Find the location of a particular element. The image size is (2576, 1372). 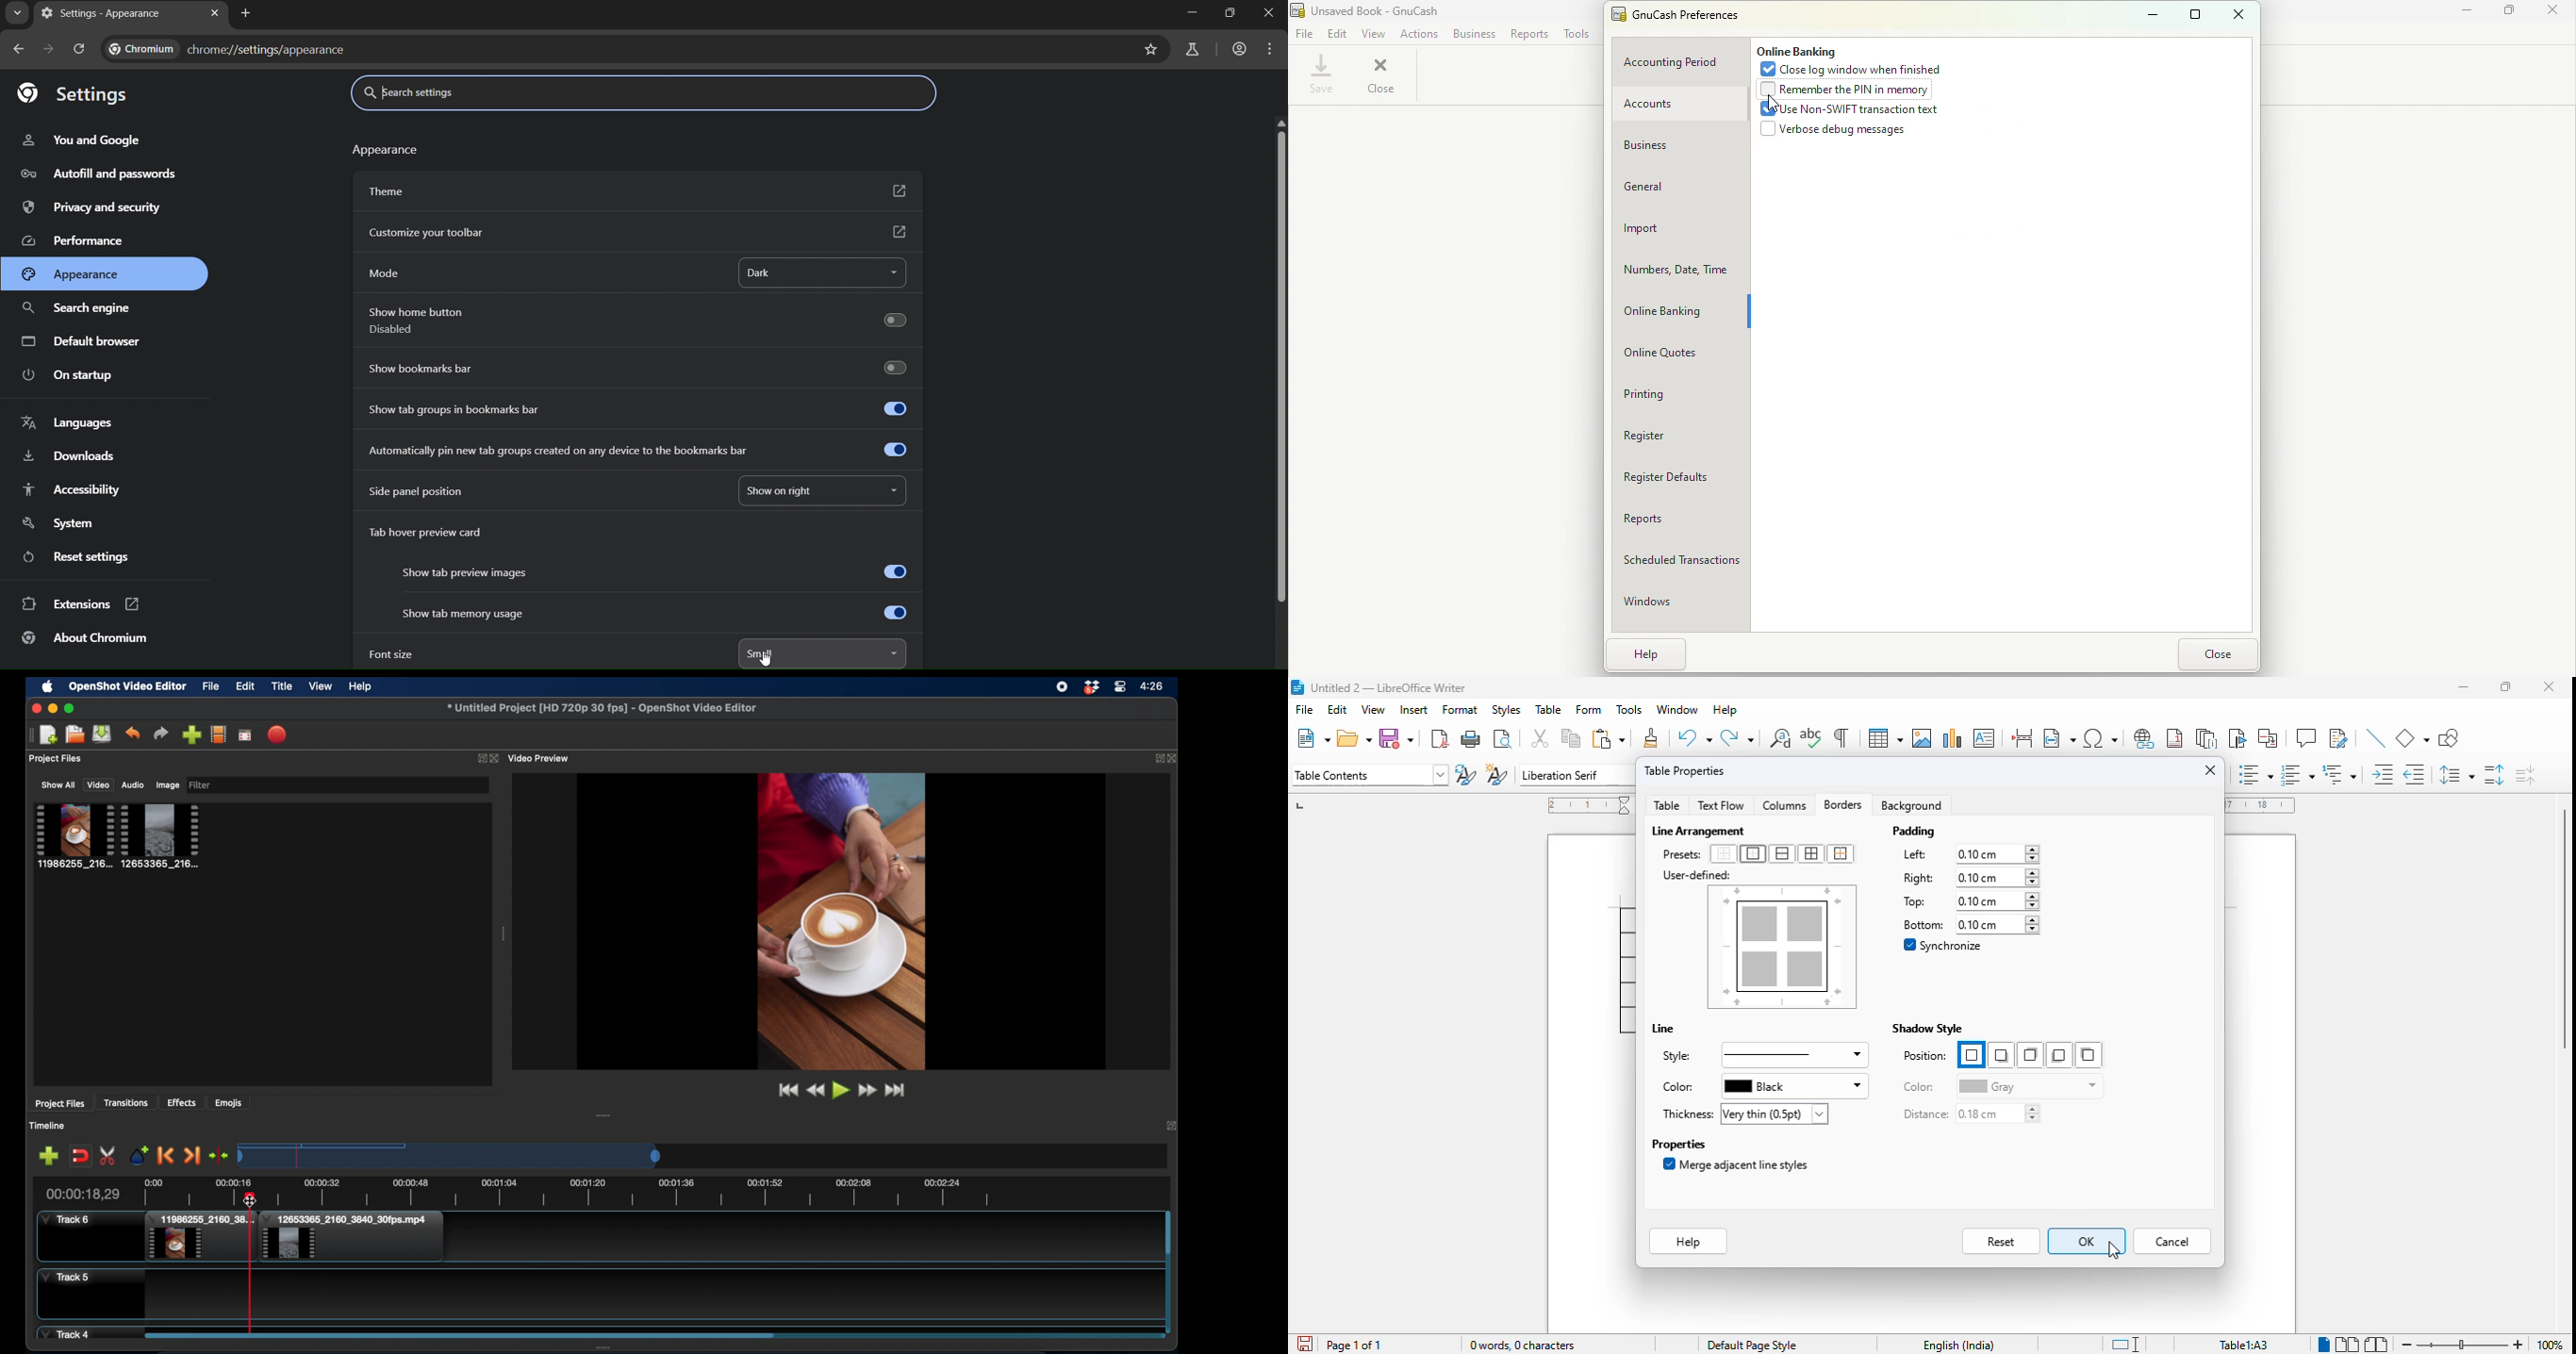

Maximize is located at coordinates (2514, 15).